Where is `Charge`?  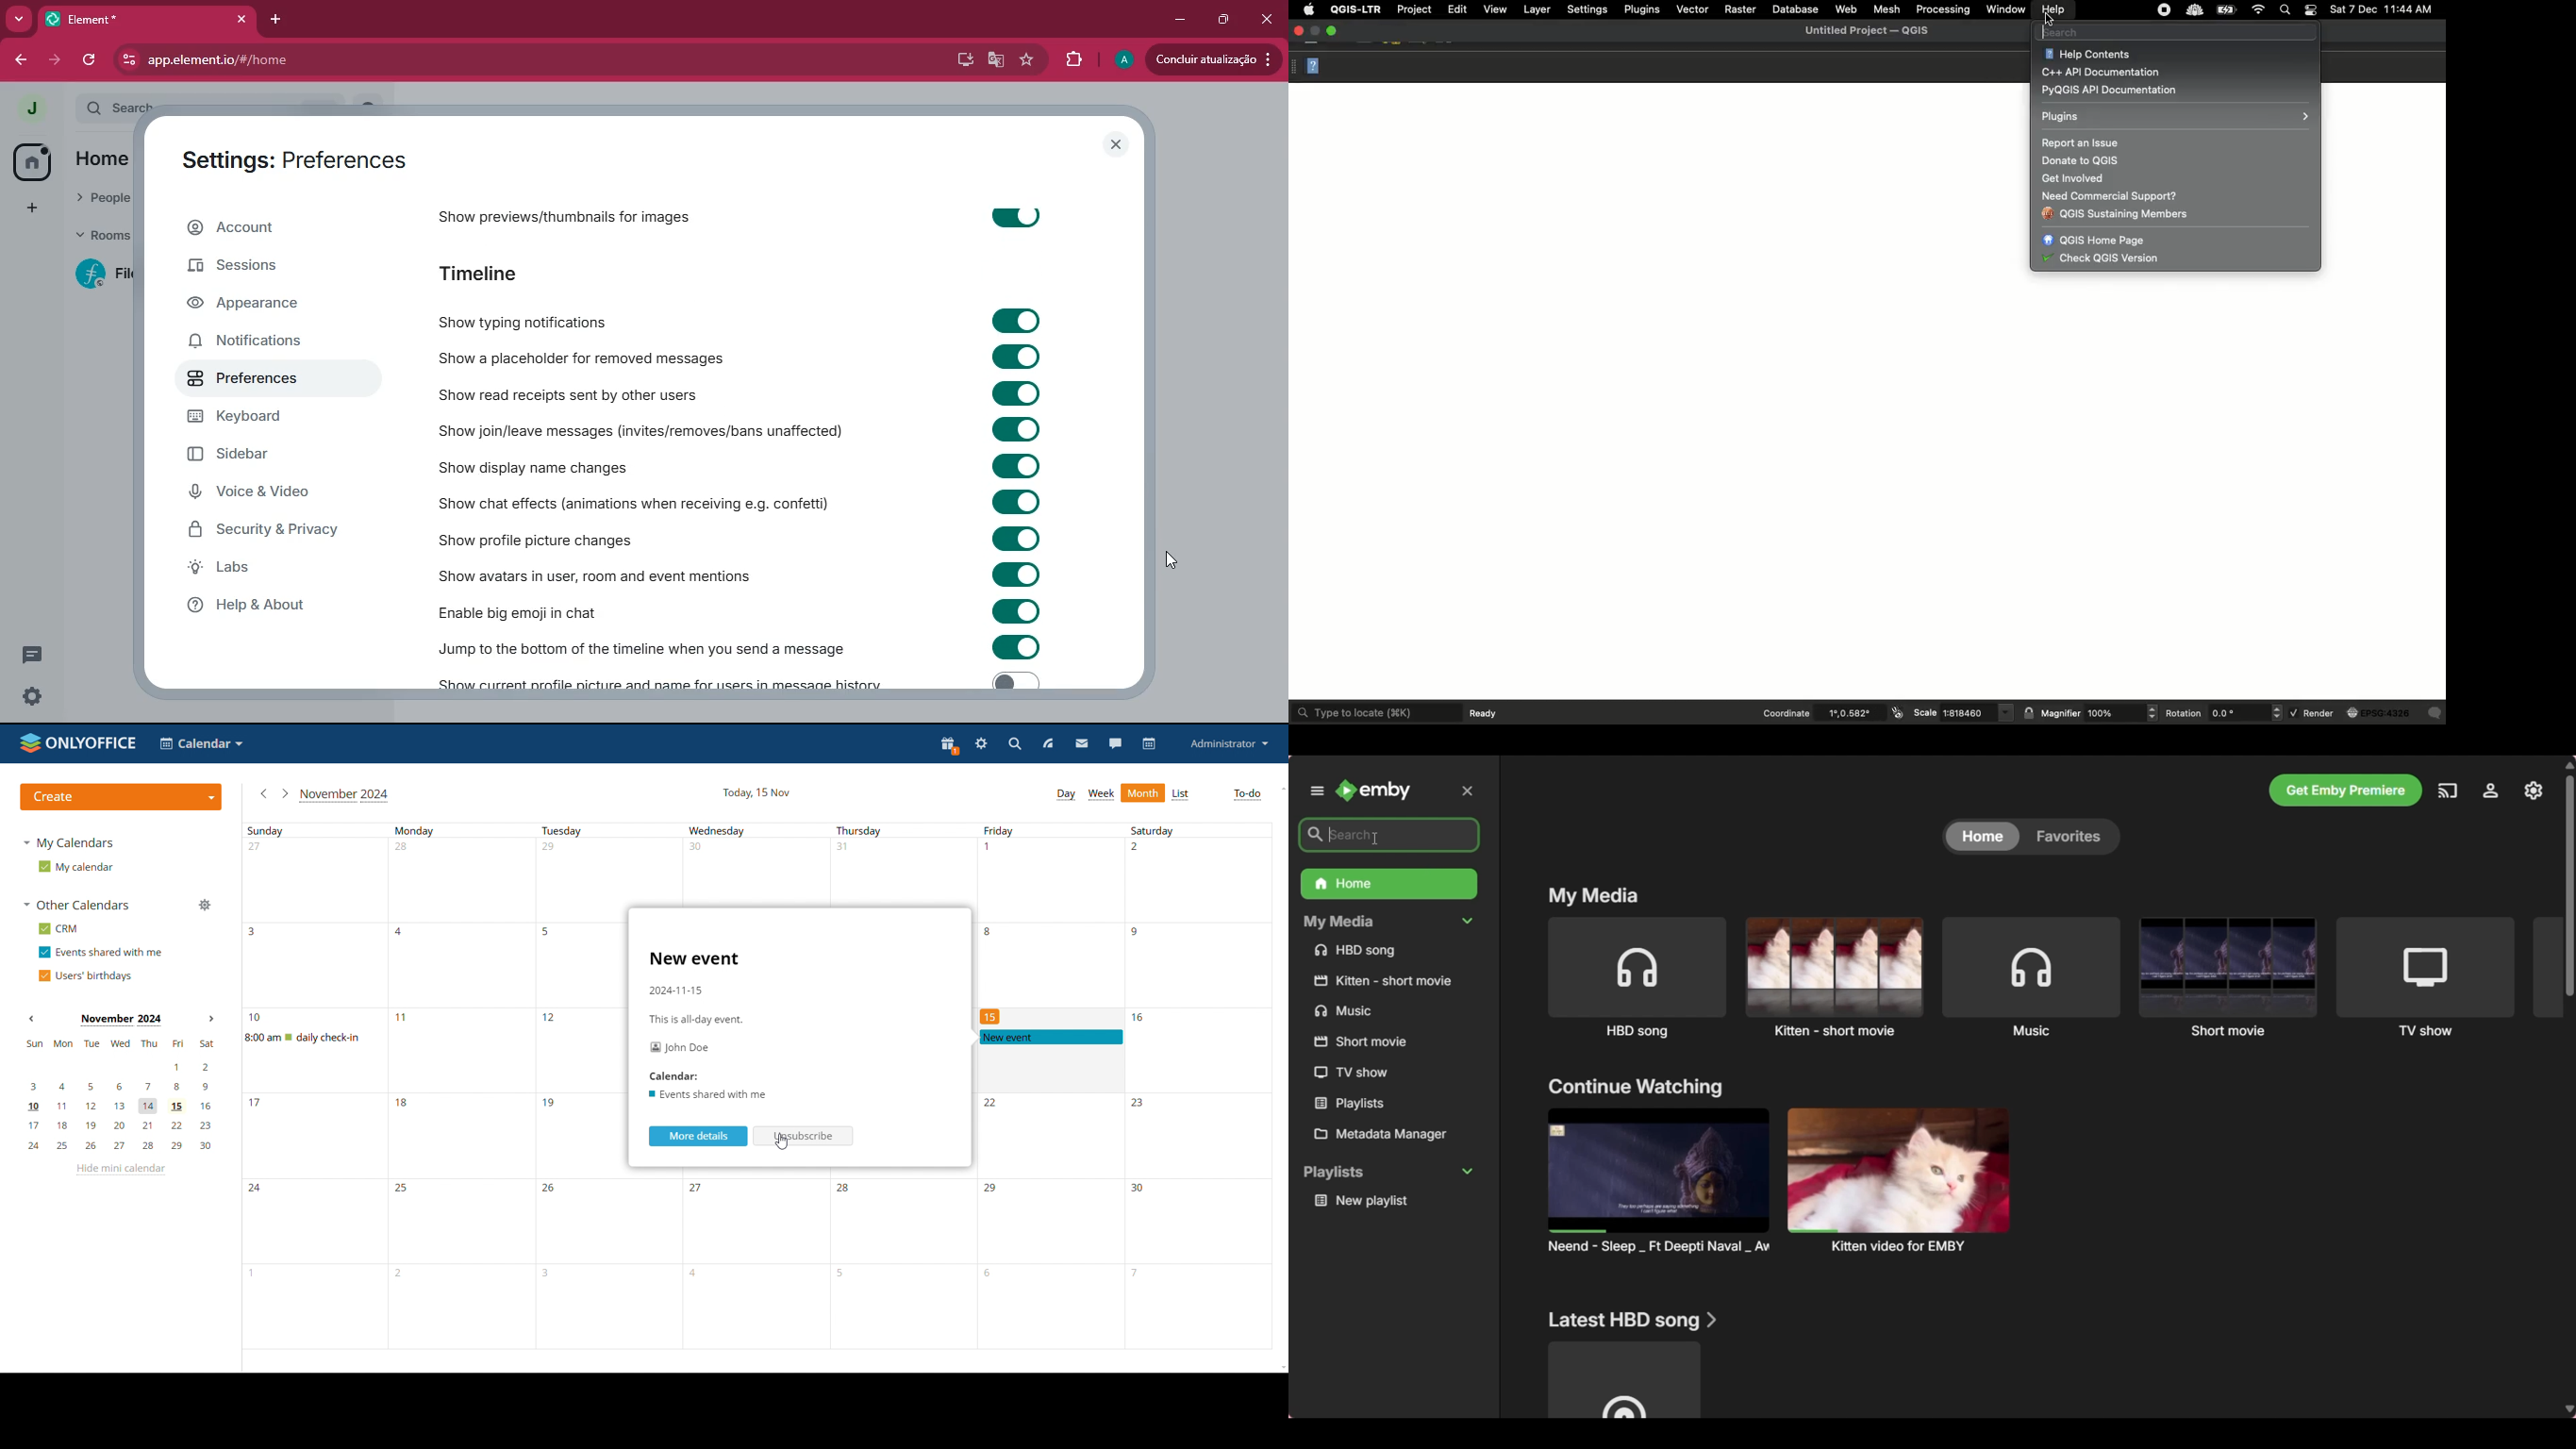 Charge is located at coordinates (2228, 10).